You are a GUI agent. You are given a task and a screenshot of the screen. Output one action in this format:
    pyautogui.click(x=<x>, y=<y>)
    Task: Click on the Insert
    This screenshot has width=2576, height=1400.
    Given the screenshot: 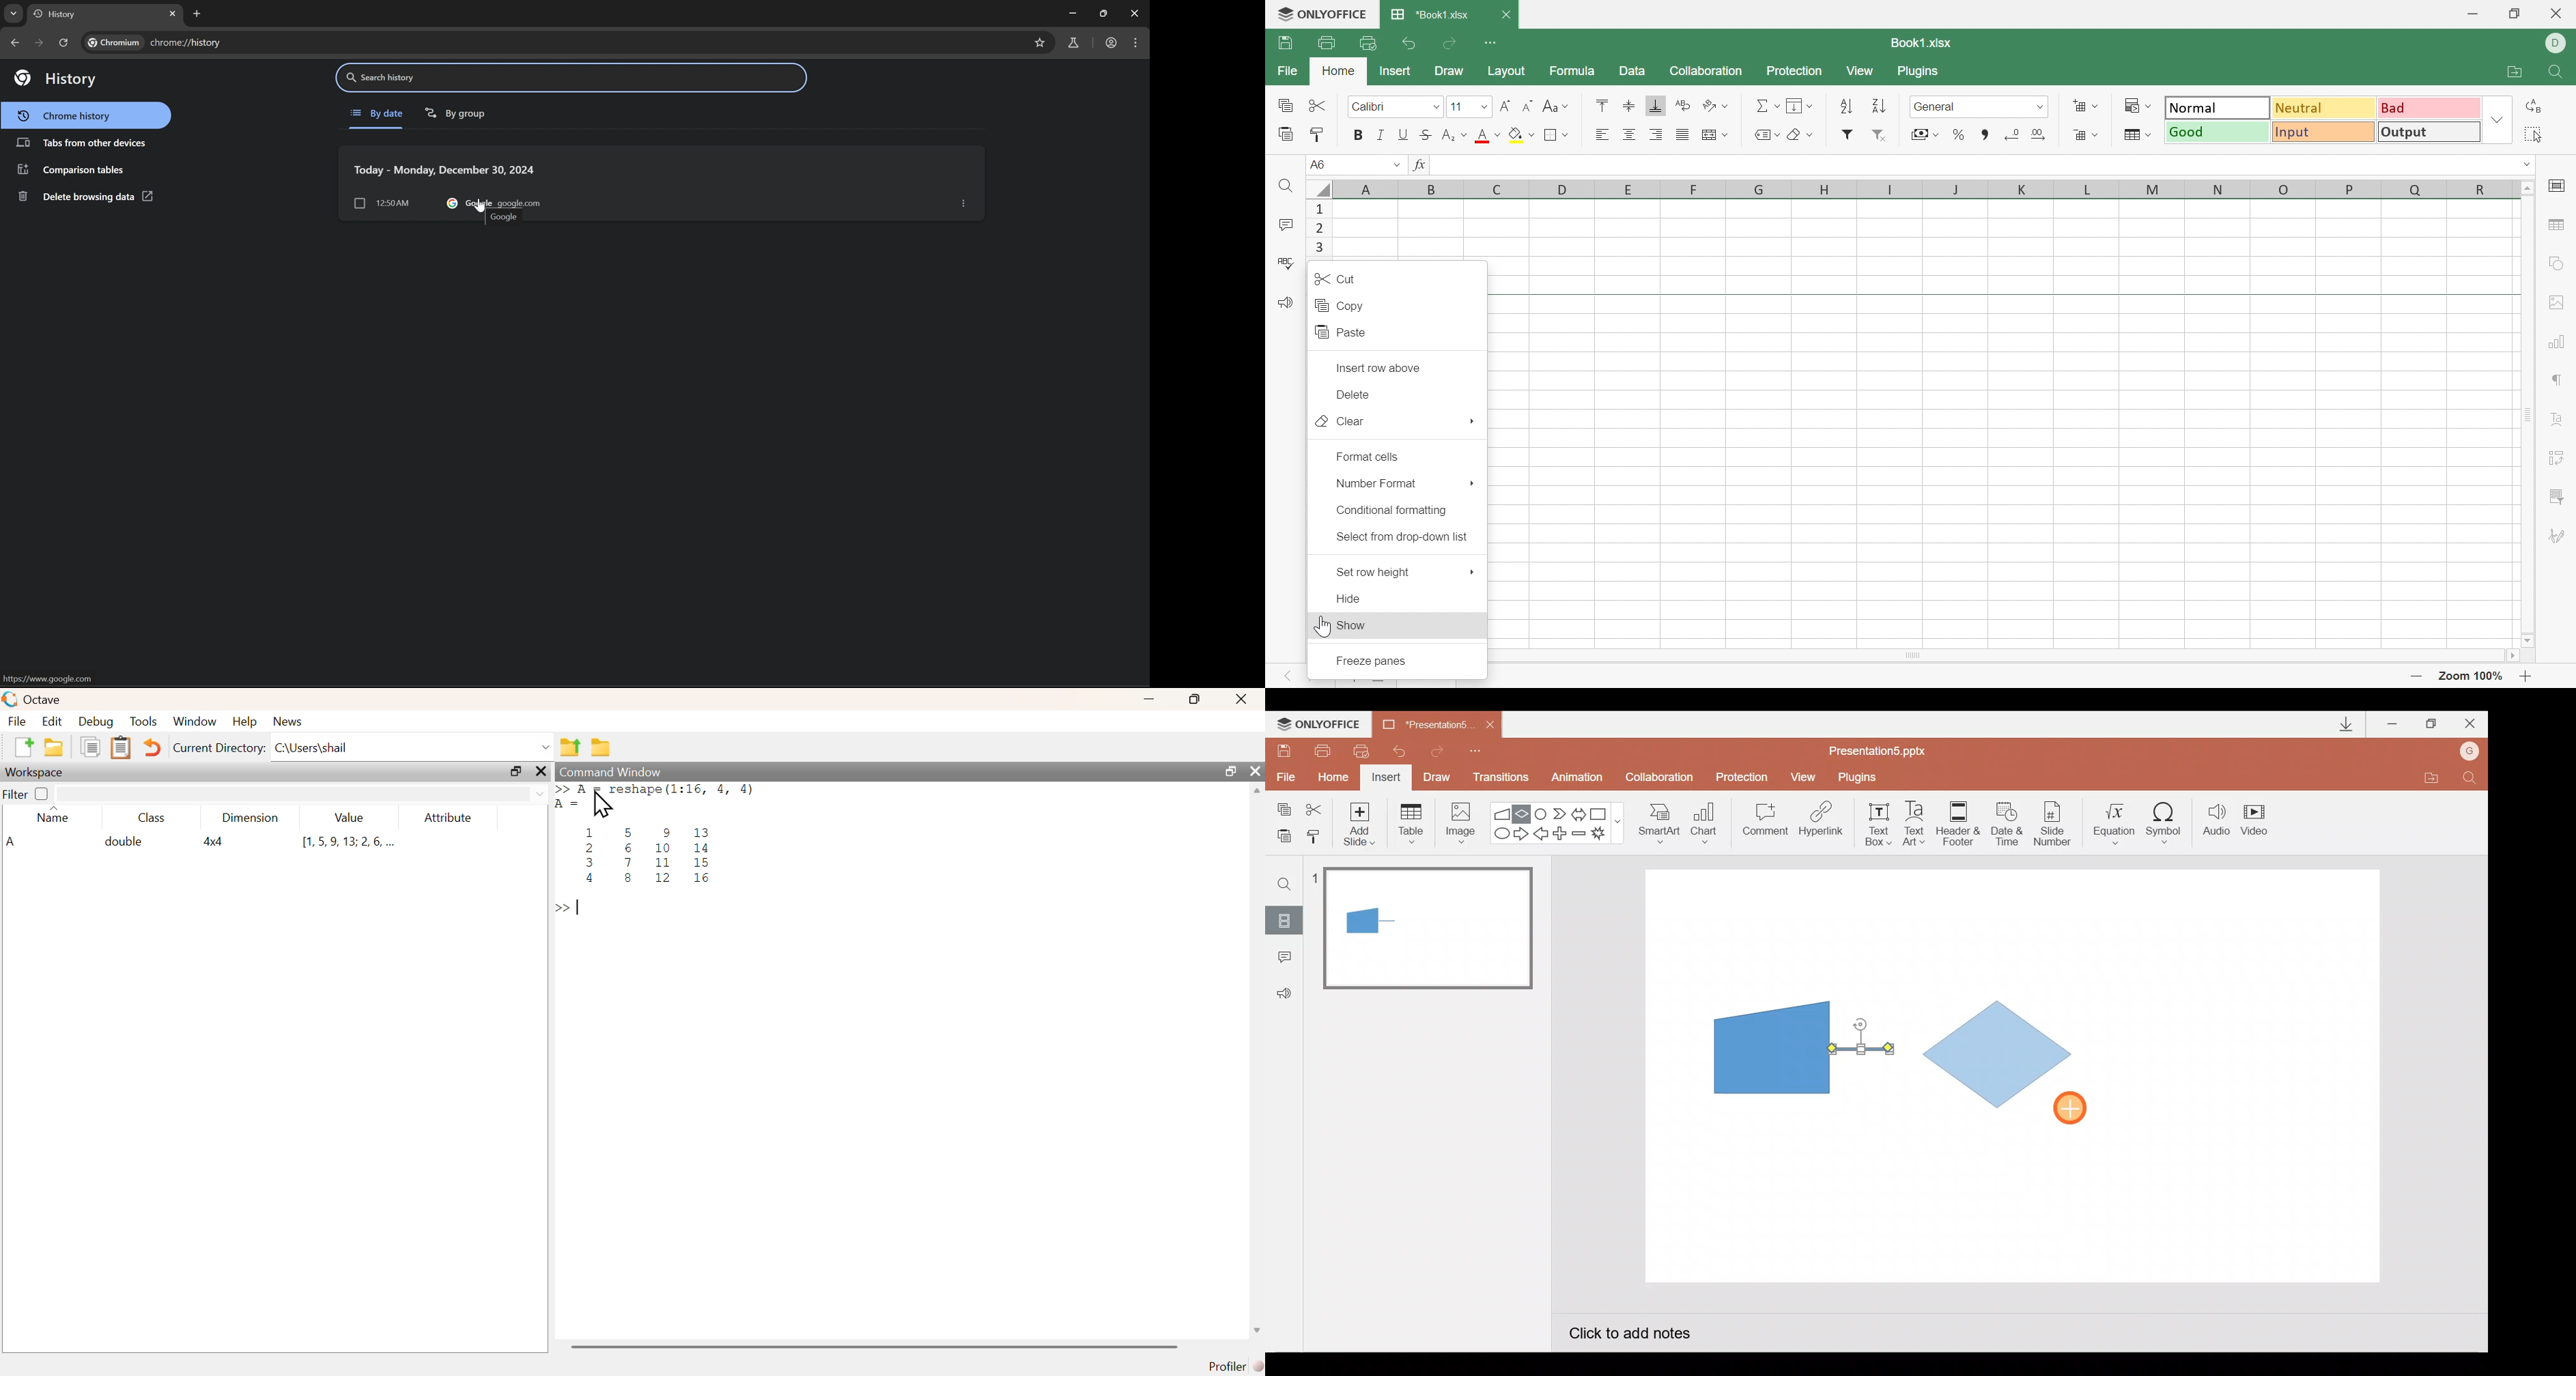 What is the action you would take?
    pyautogui.click(x=1384, y=779)
    